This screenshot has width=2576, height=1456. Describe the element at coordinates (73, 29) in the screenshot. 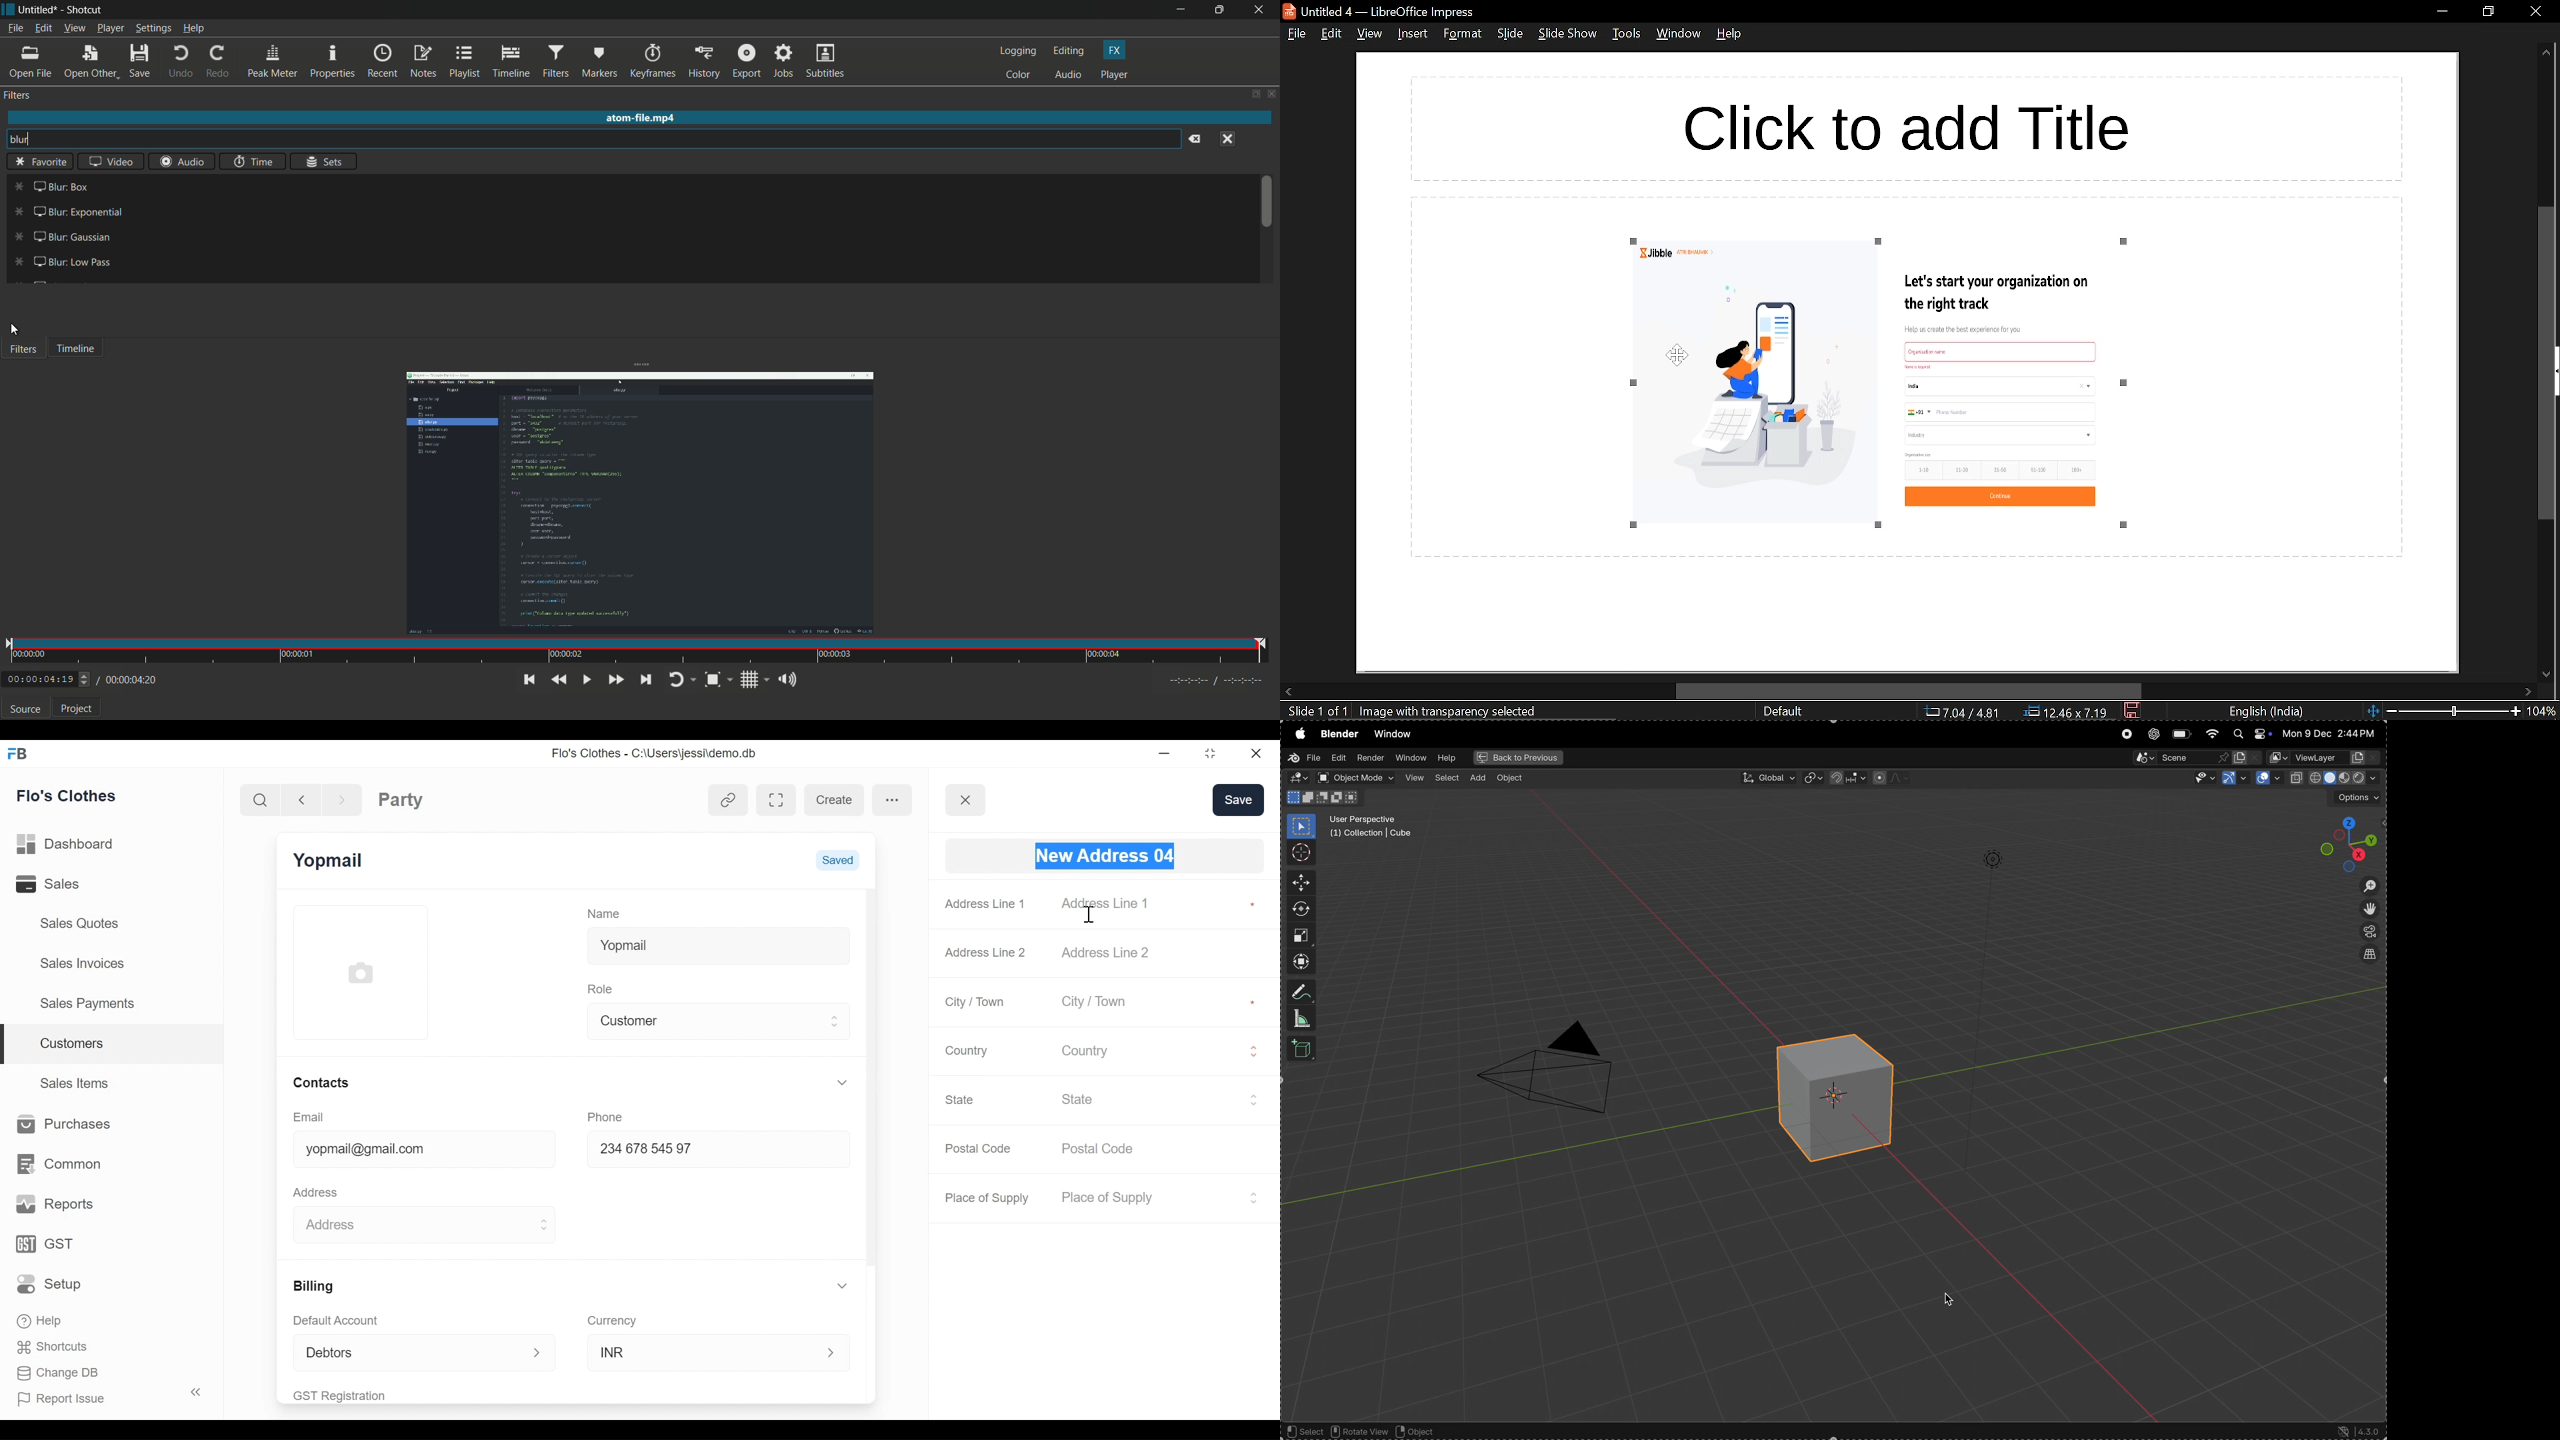

I see `view menu` at that location.